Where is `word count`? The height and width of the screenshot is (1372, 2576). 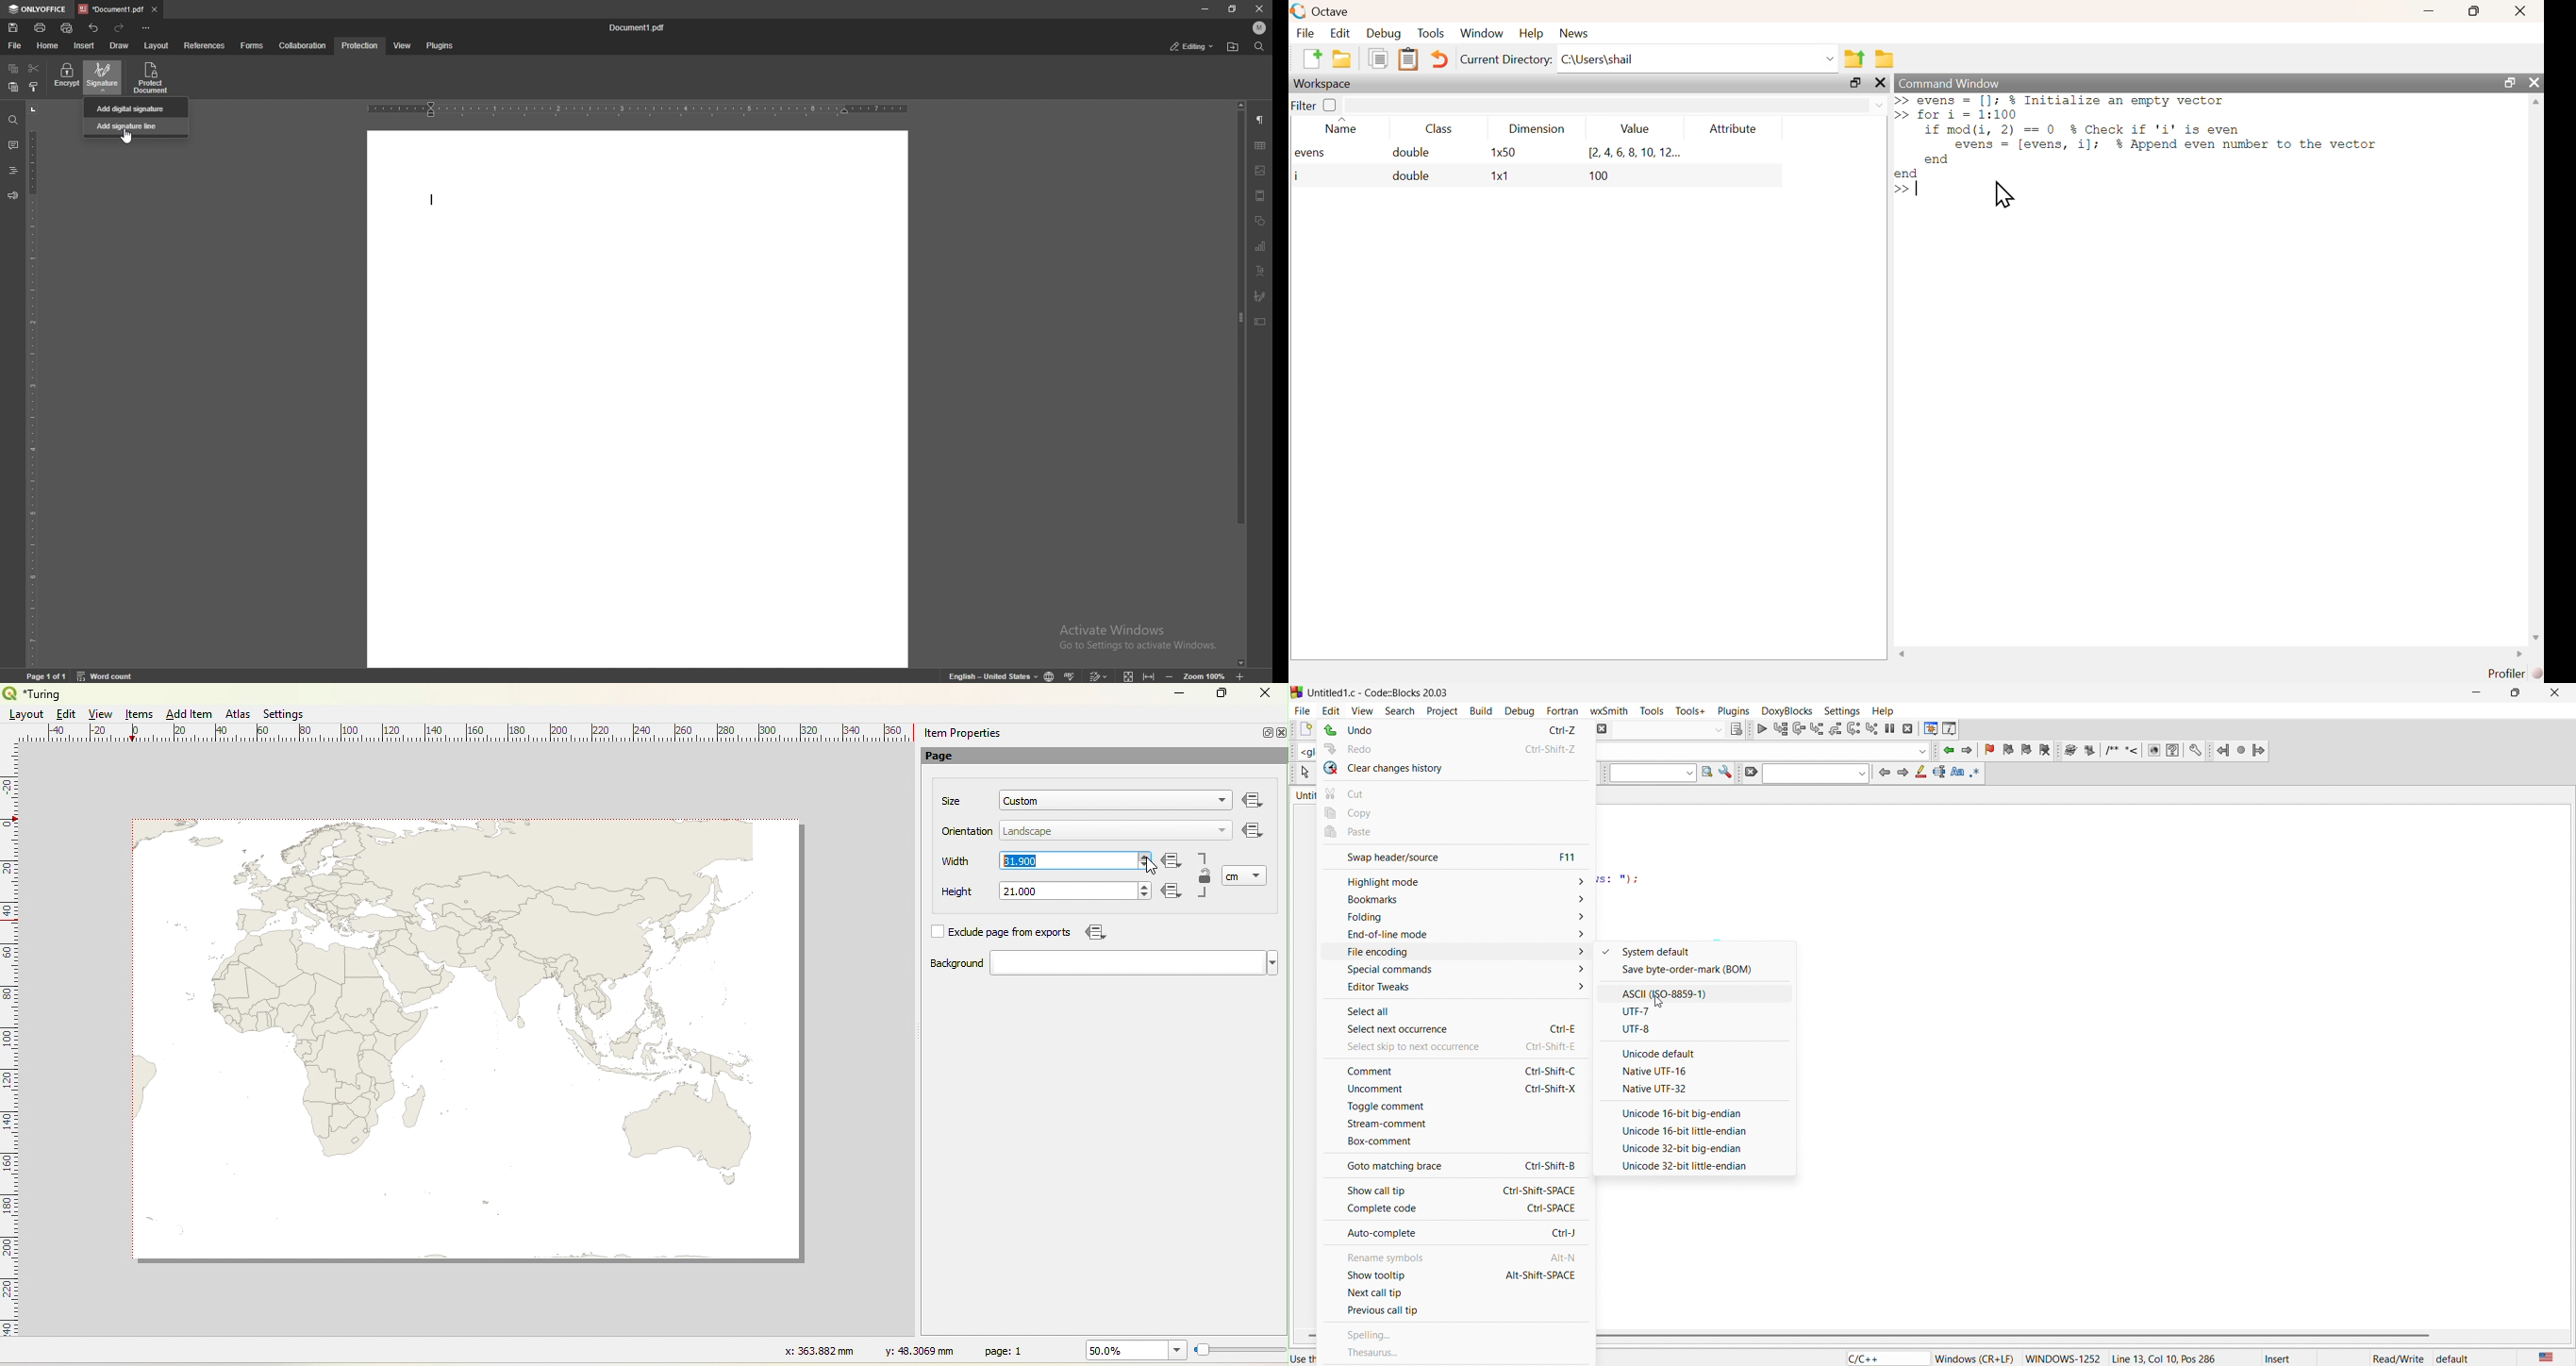 word count is located at coordinates (113, 675).